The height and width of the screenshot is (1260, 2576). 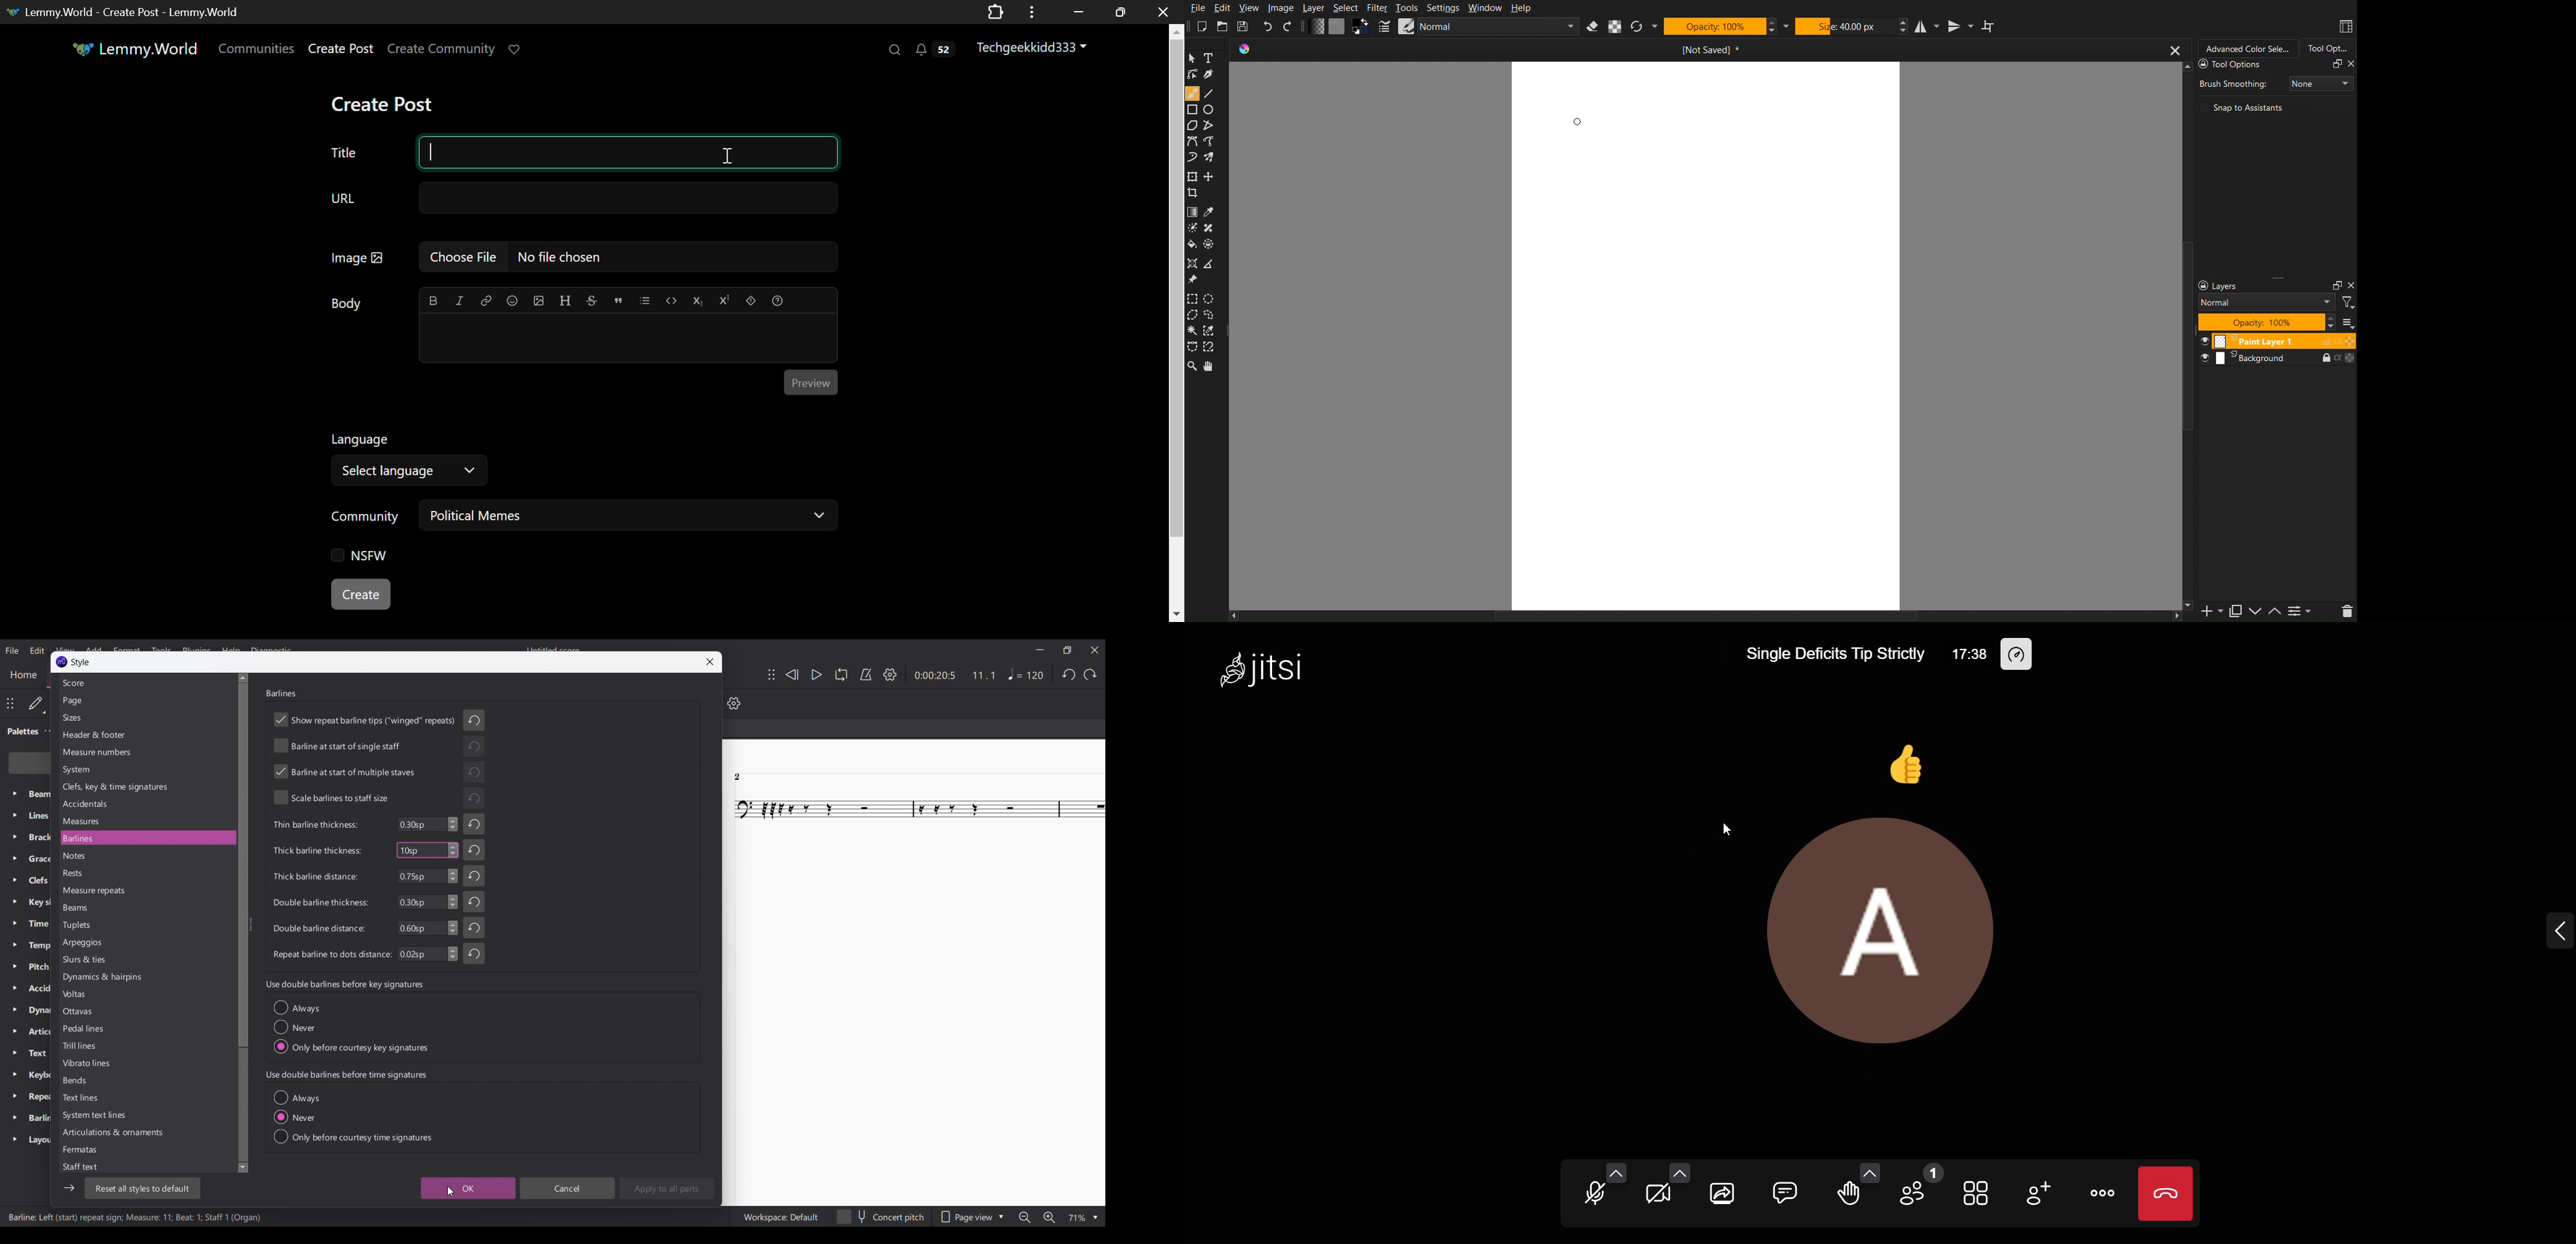 I want to click on tile view, so click(x=1979, y=1194).